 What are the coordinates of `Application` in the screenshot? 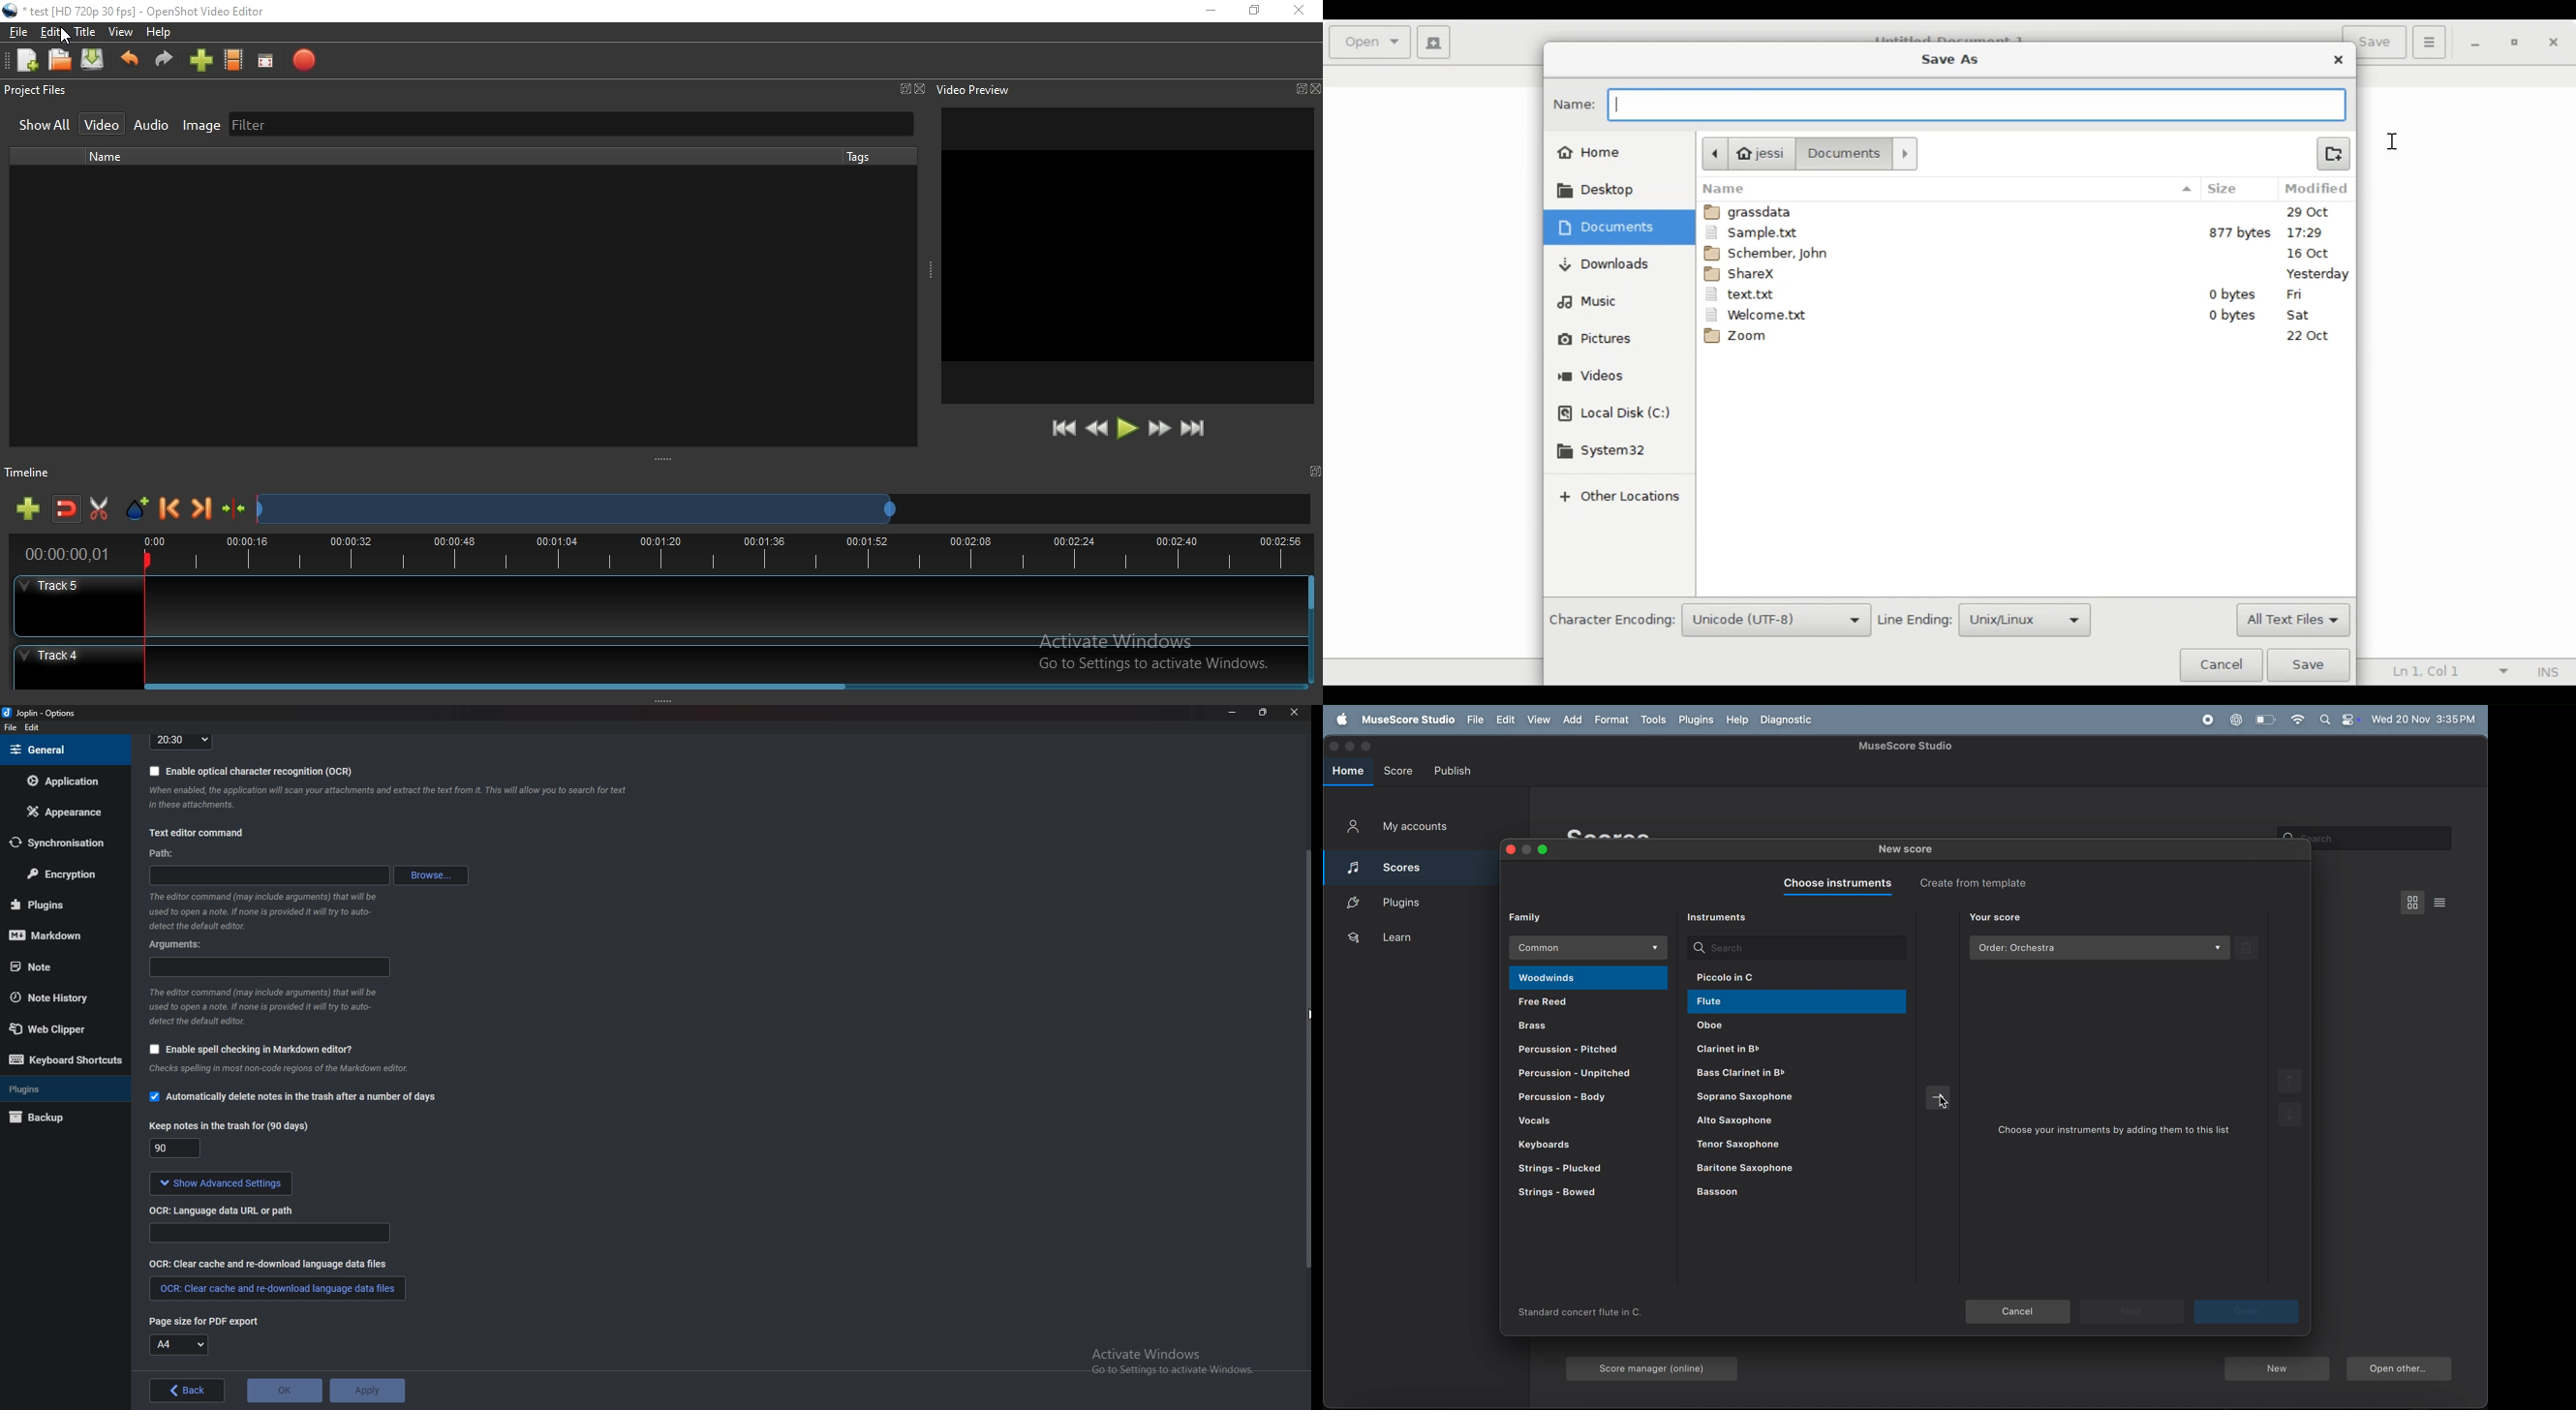 It's located at (64, 781).